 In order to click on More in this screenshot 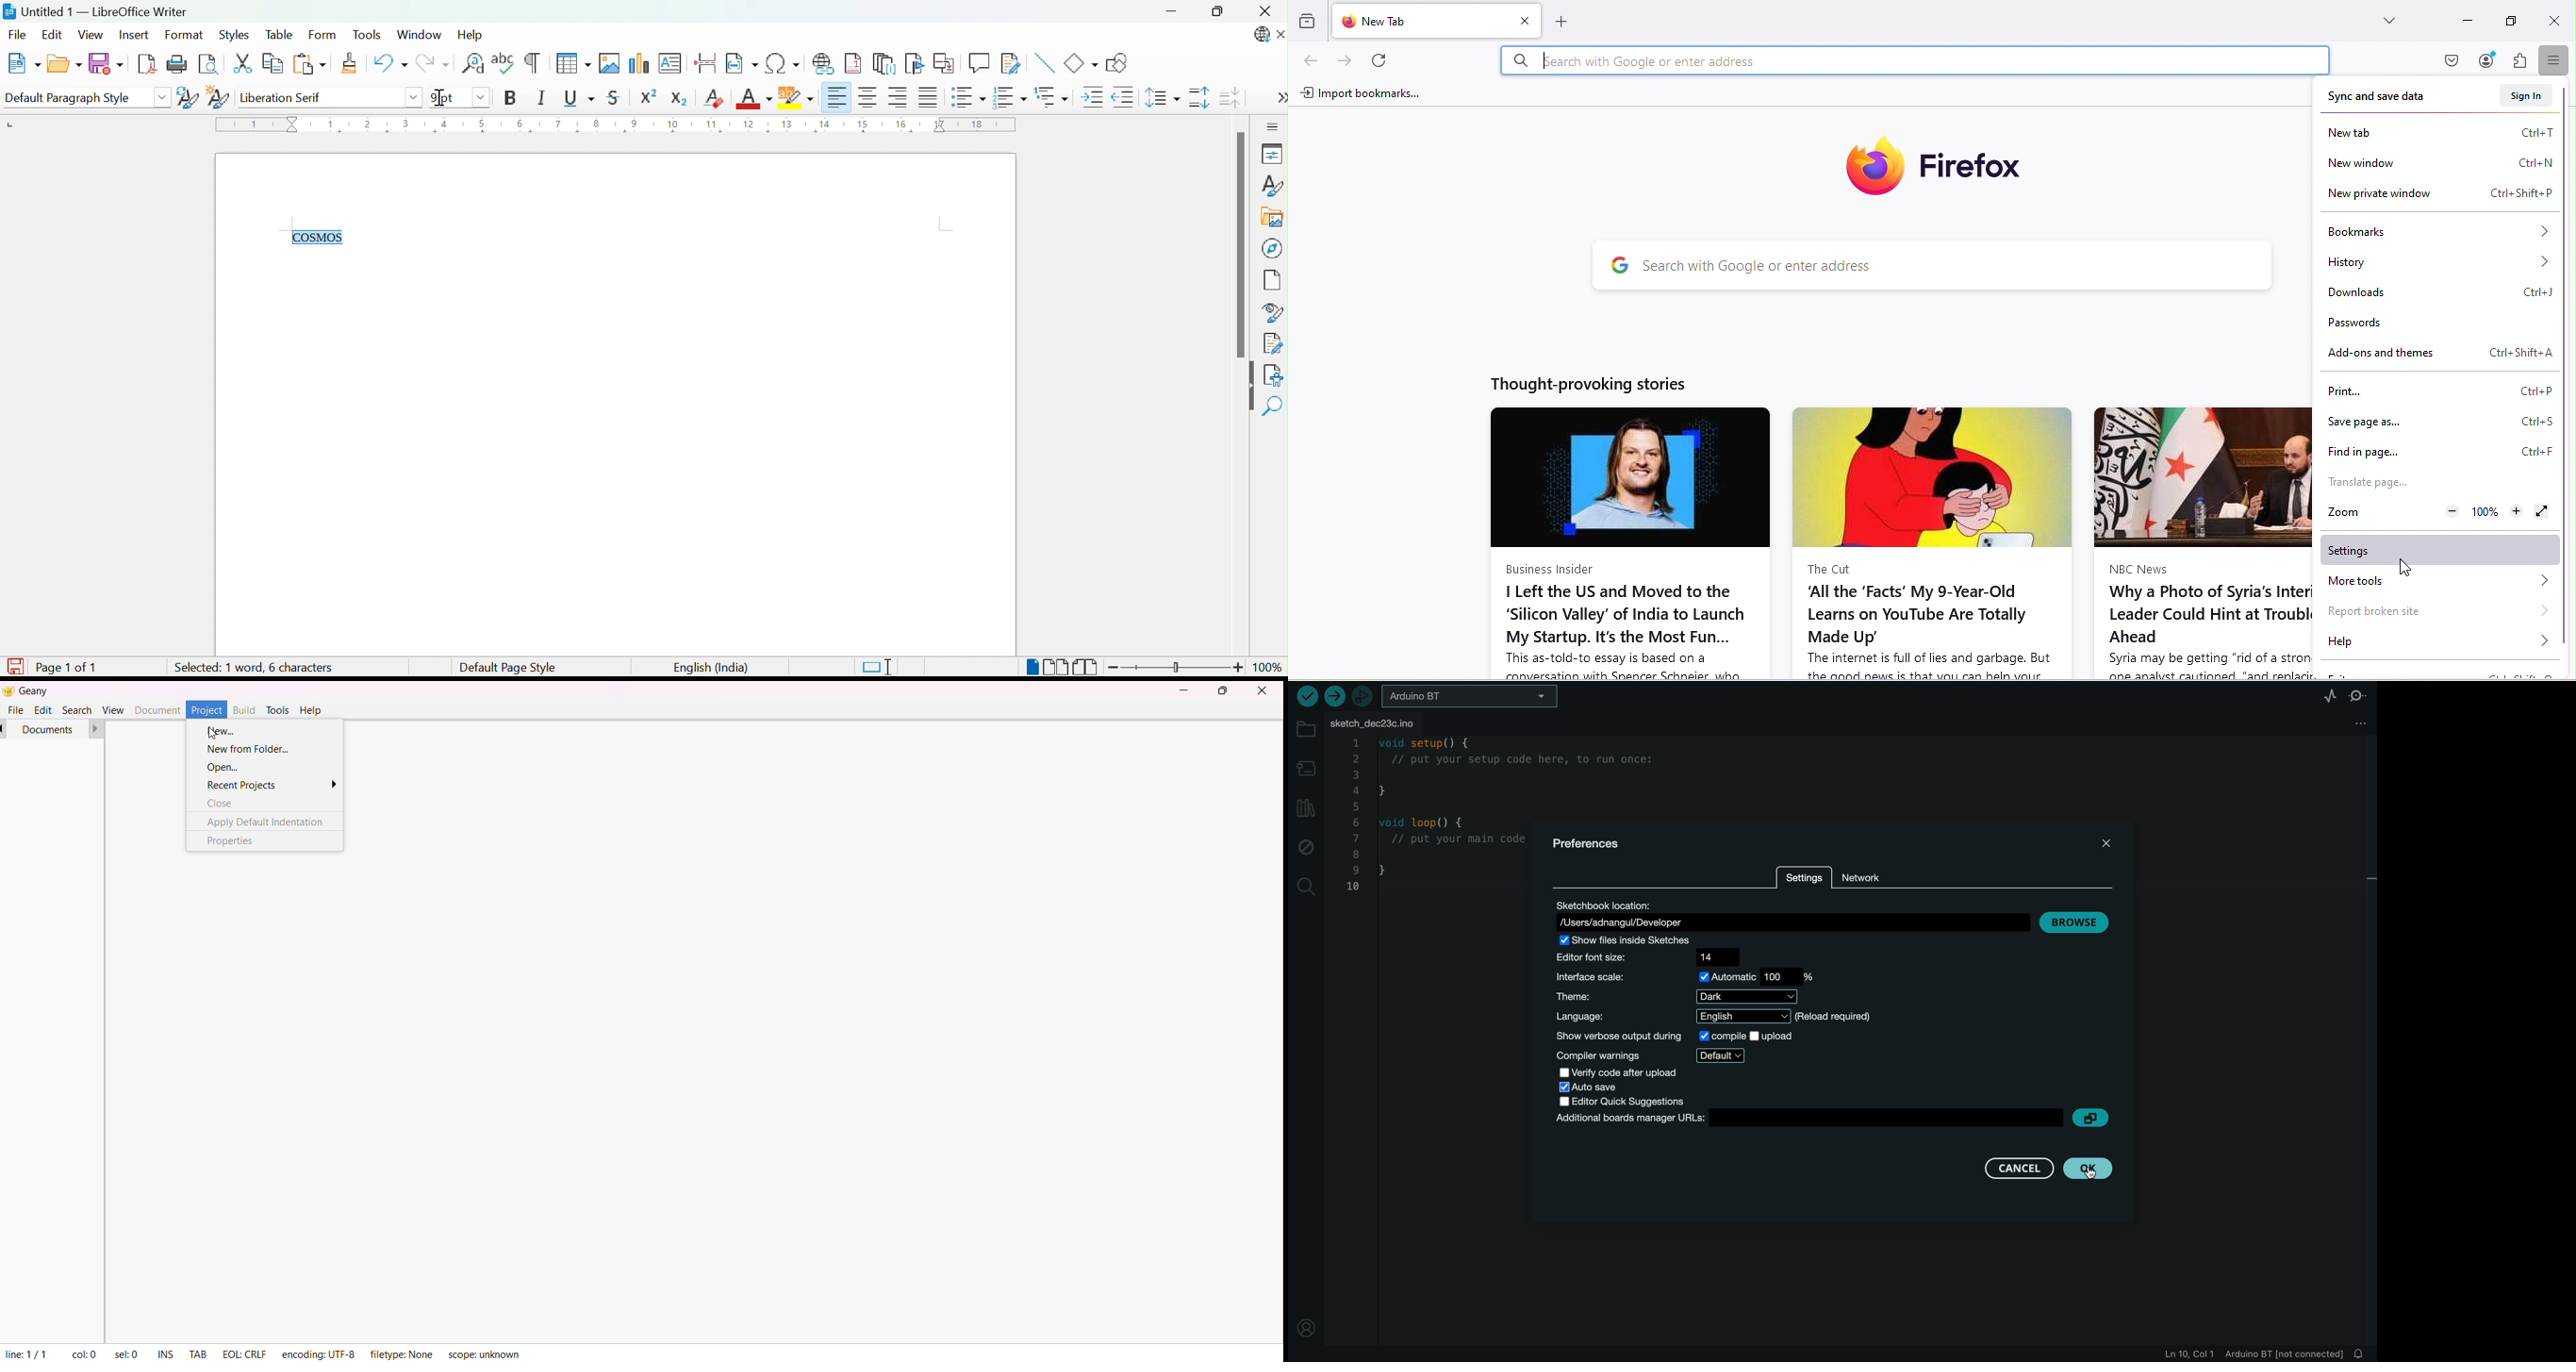, I will do `click(1280, 99)`.